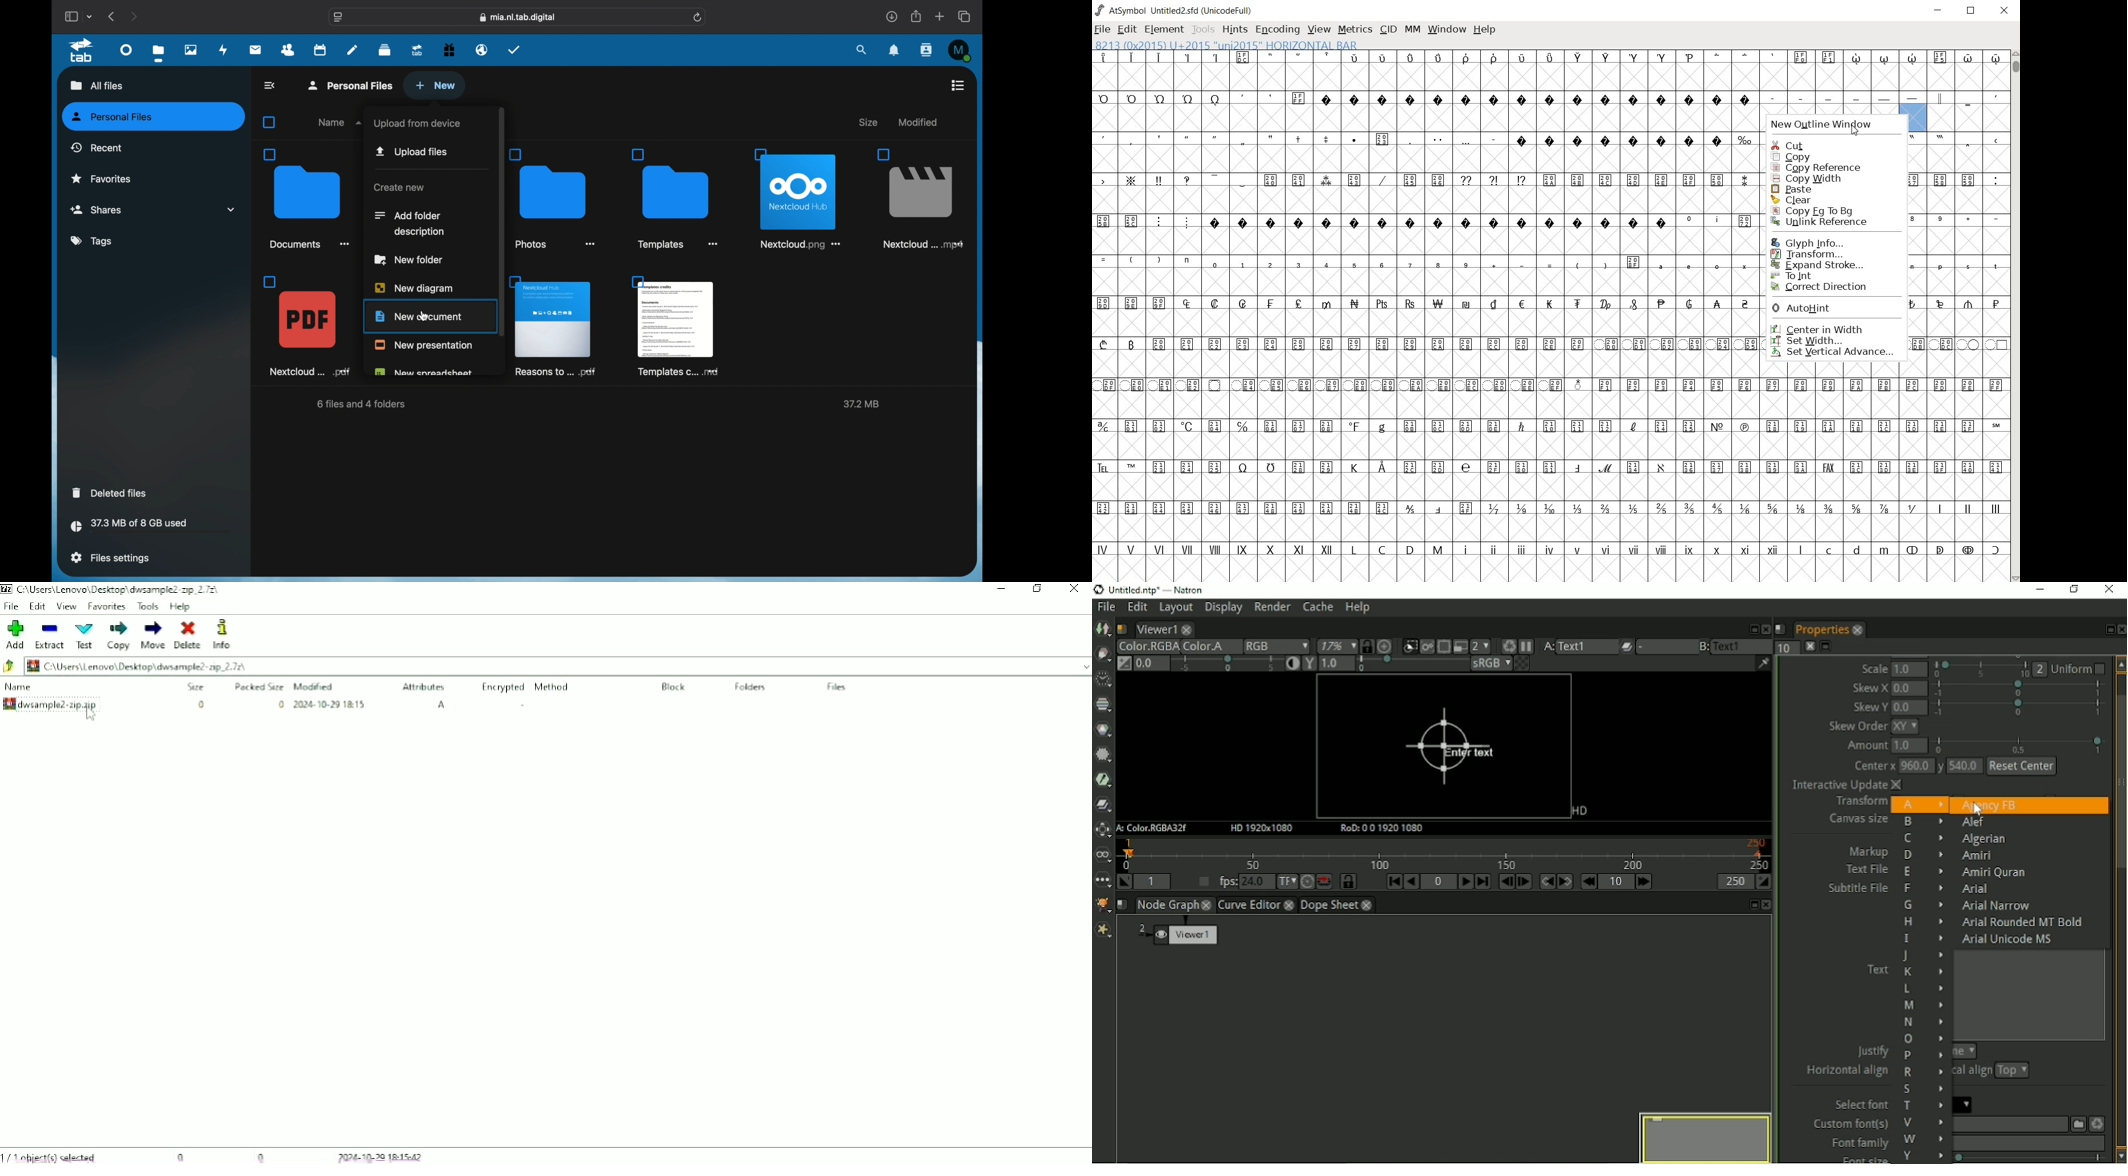  What do you see at coordinates (338, 17) in the screenshot?
I see `website settings` at bounding box center [338, 17].